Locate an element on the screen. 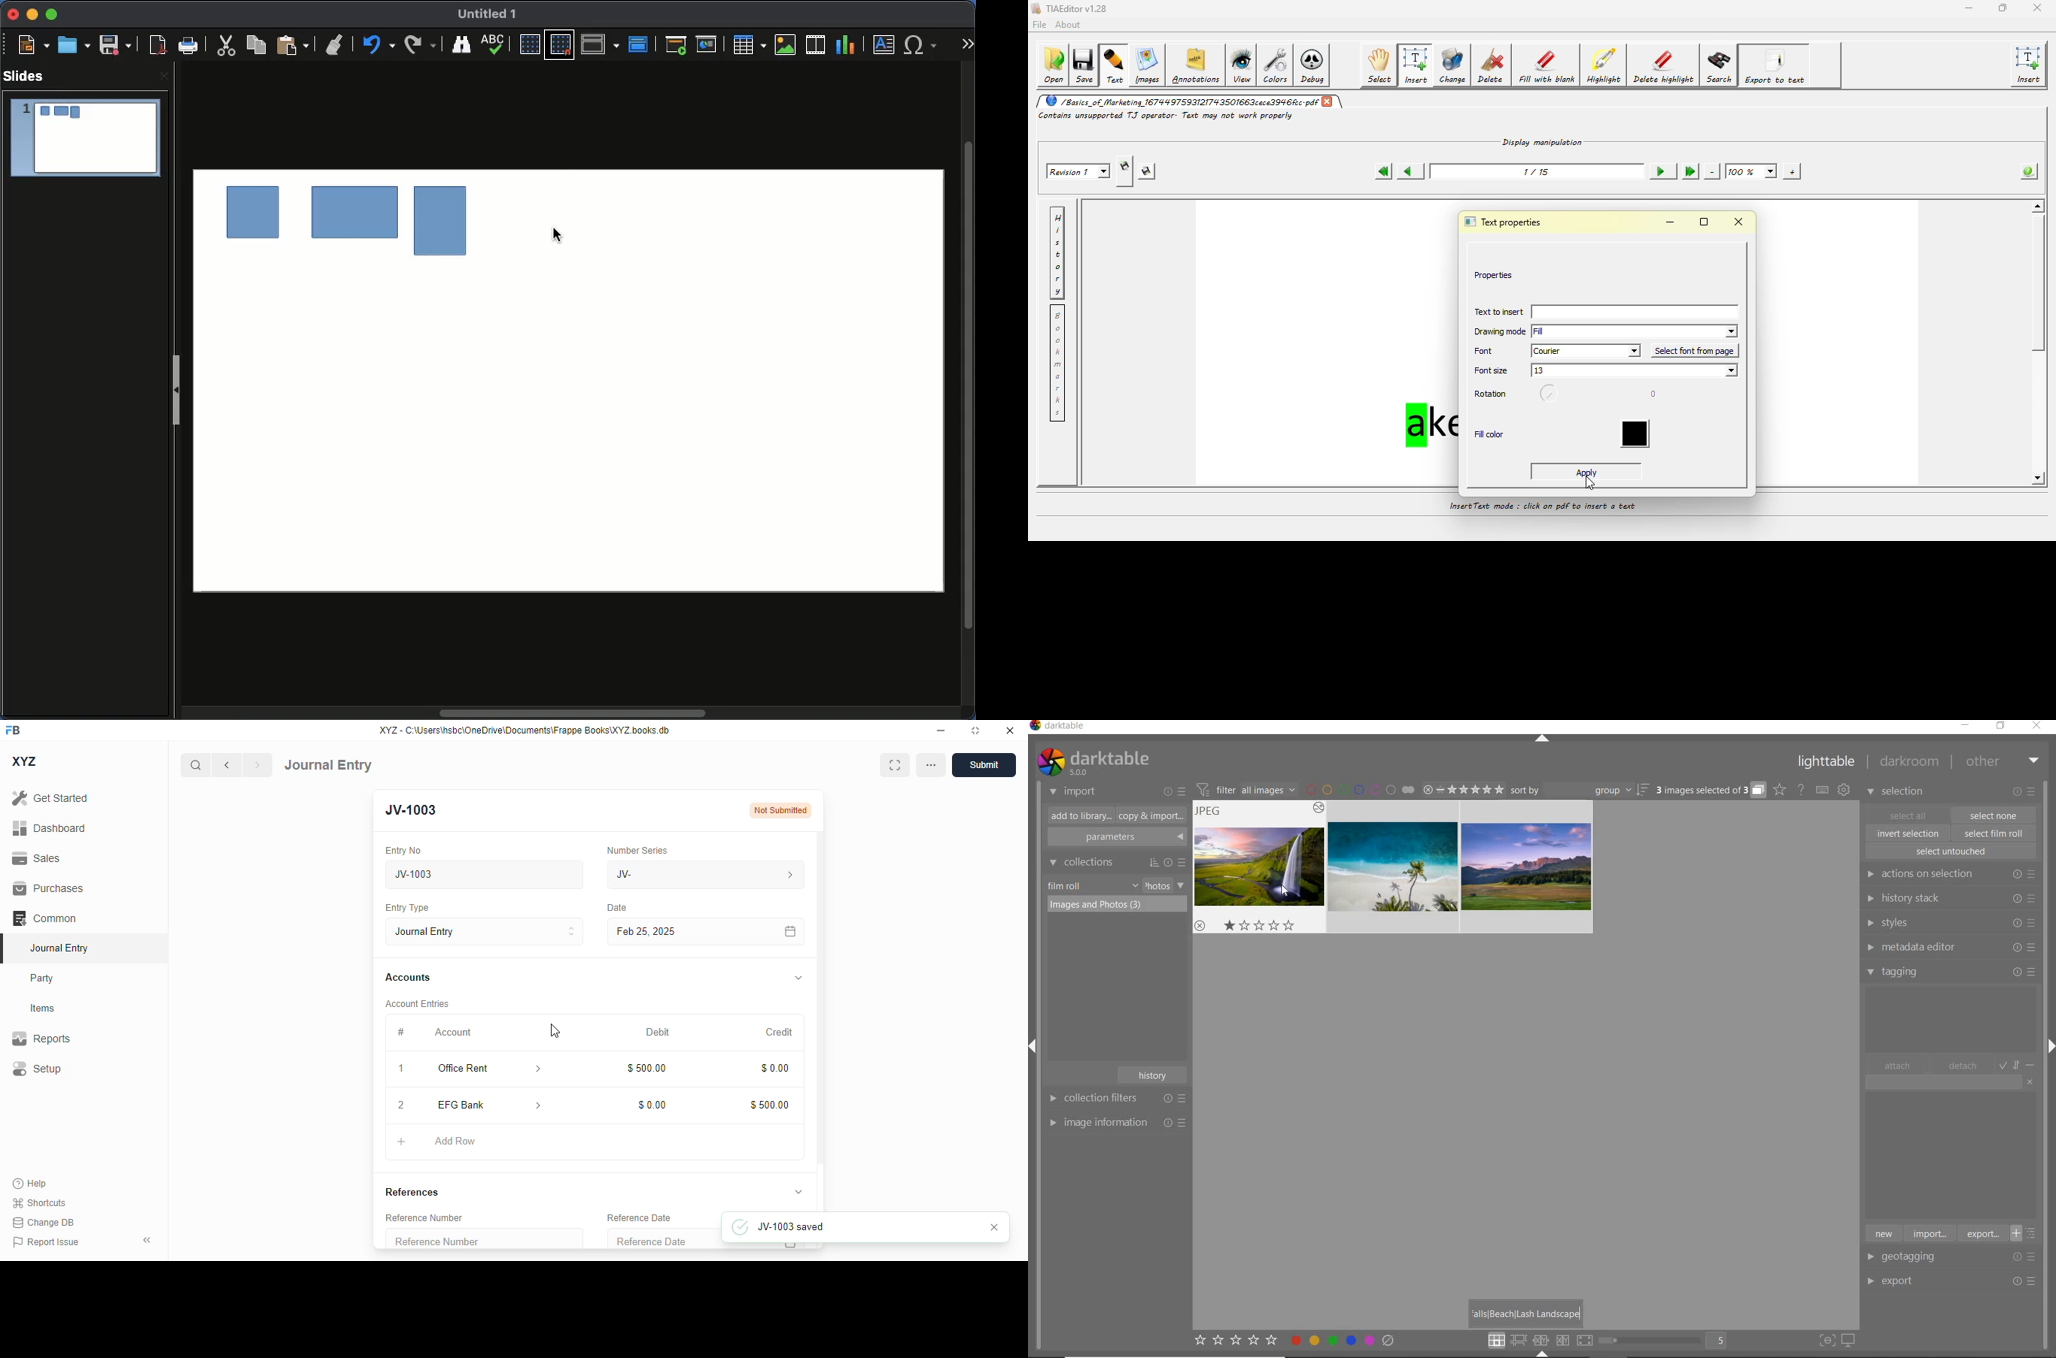 The width and height of the screenshot is (2072, 1372). Scroll bar is located at coordinates (577, 712).